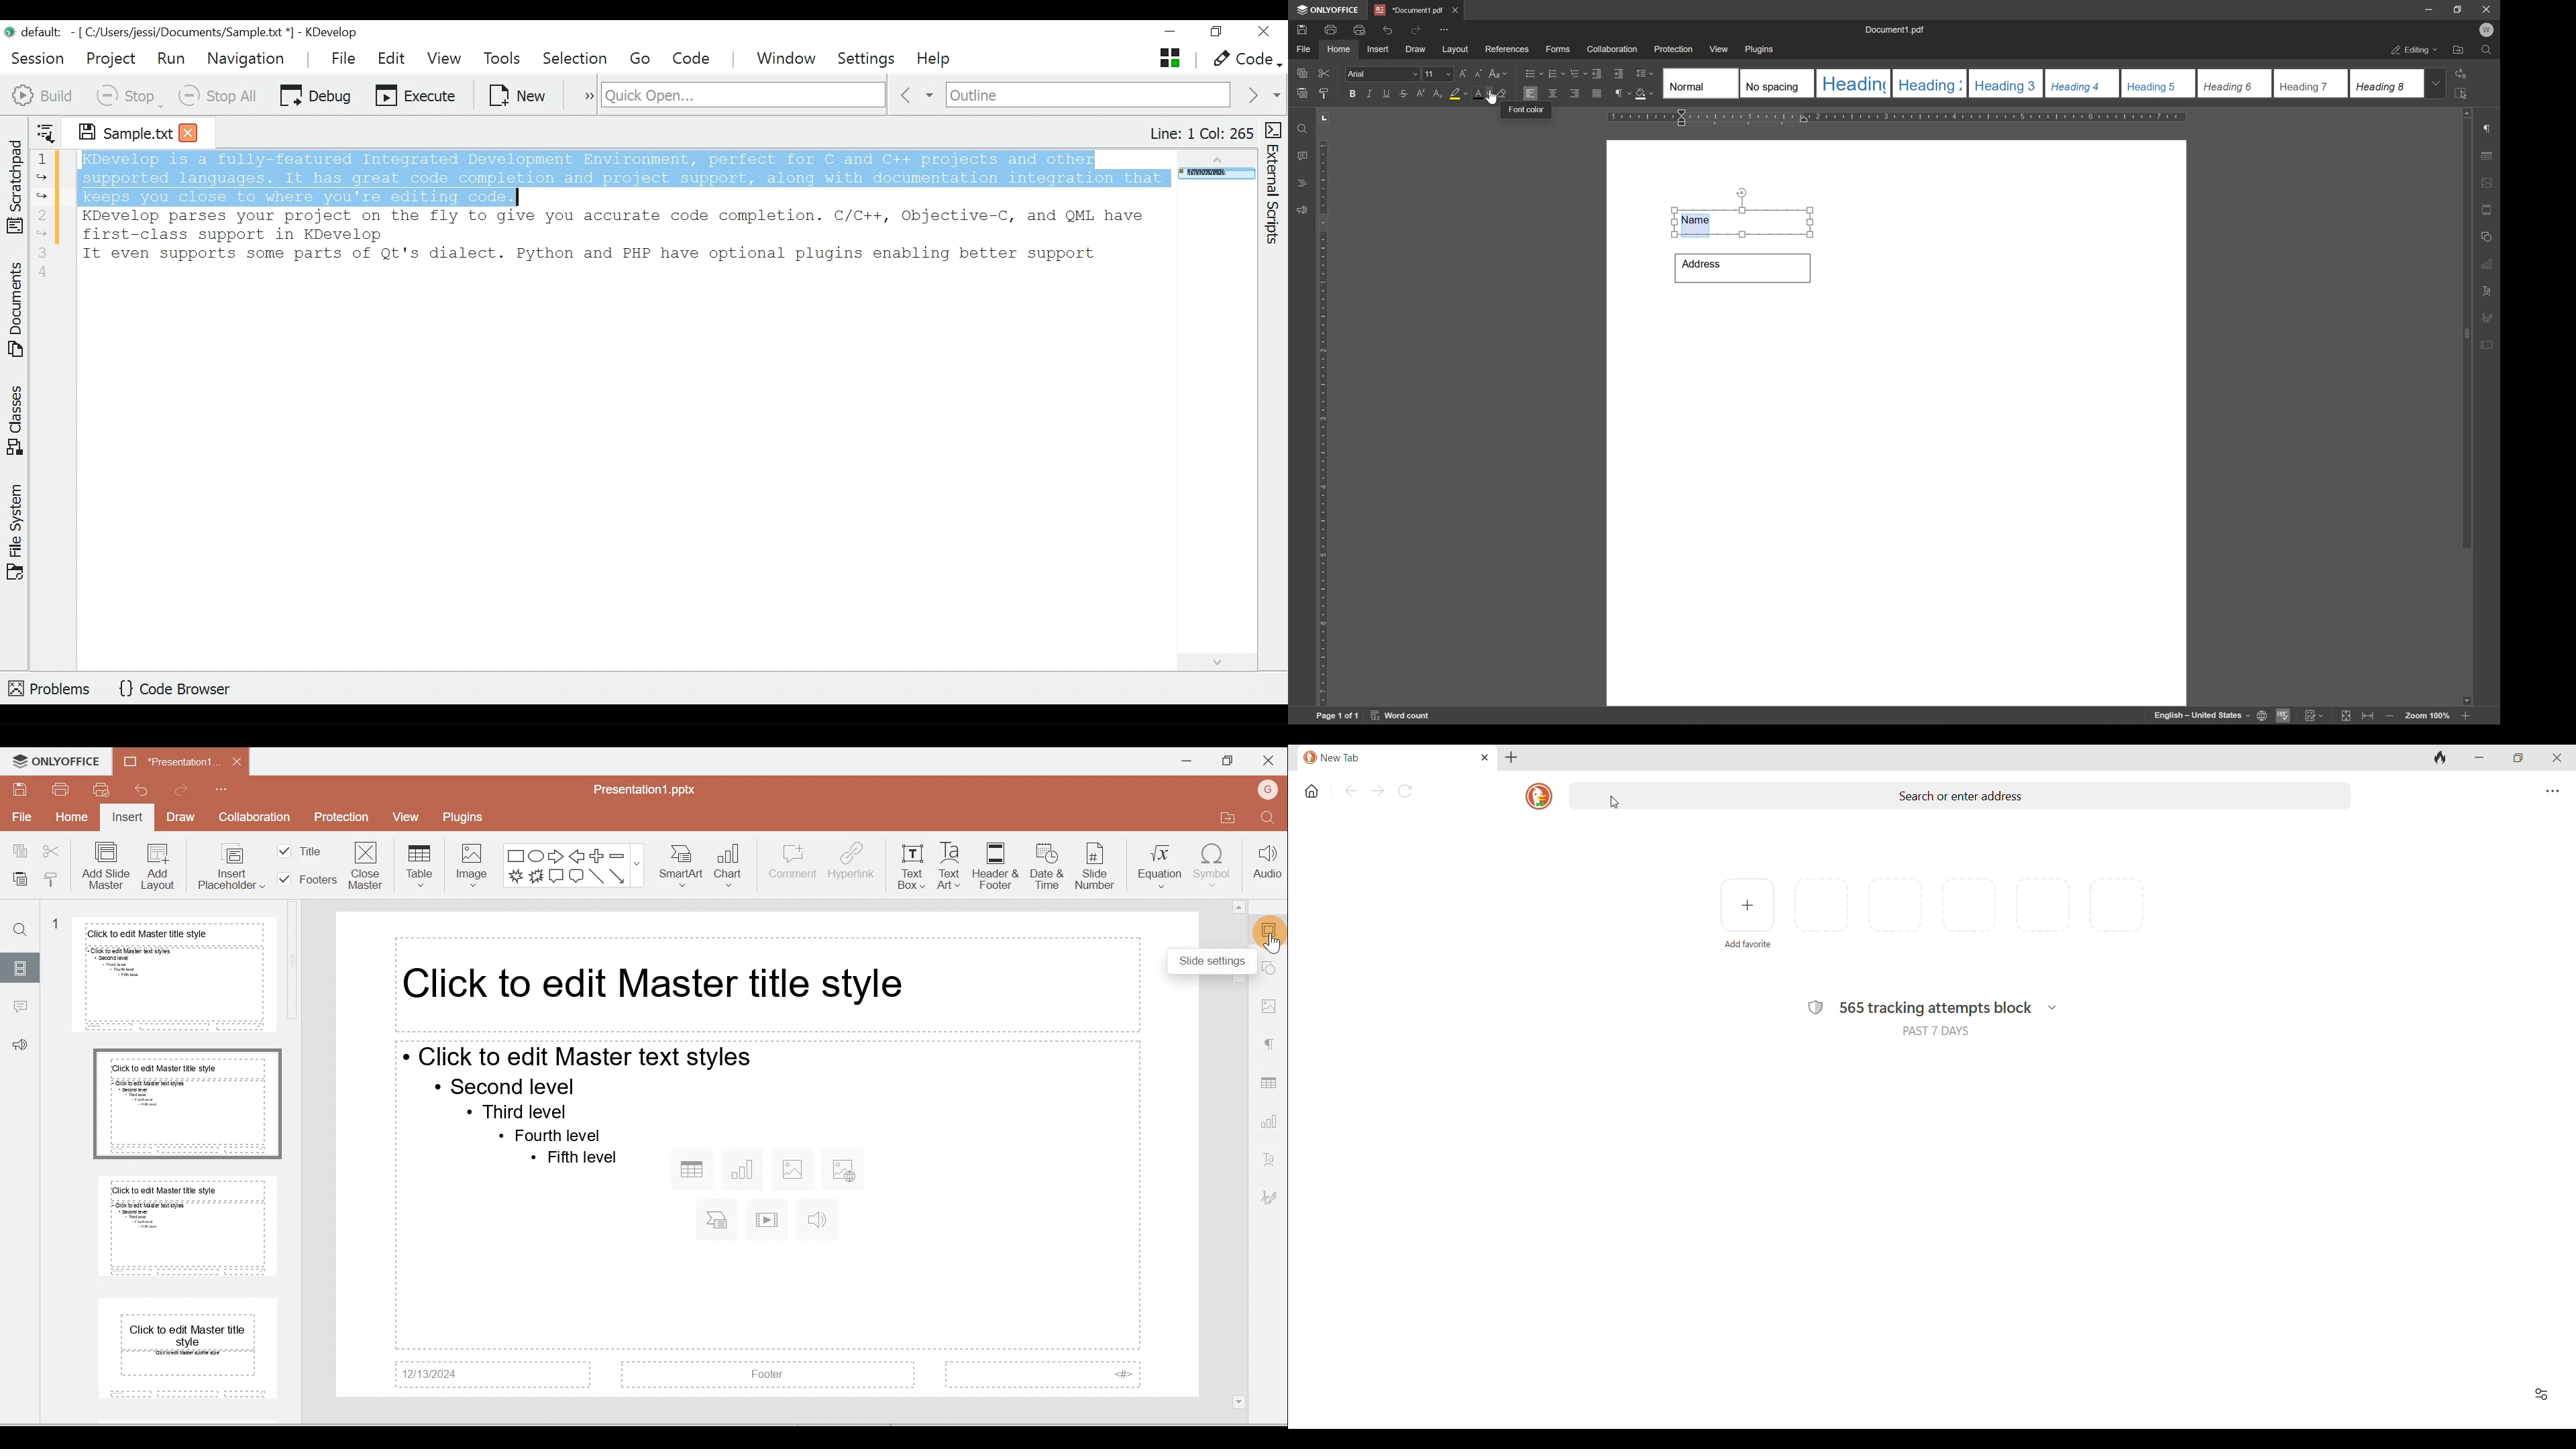 The width and height of the screenshot is (2576, 1456). What do you see at coordinates (17, 788) in the screenshot?
I see `Save` at bounding box center [17, 788].